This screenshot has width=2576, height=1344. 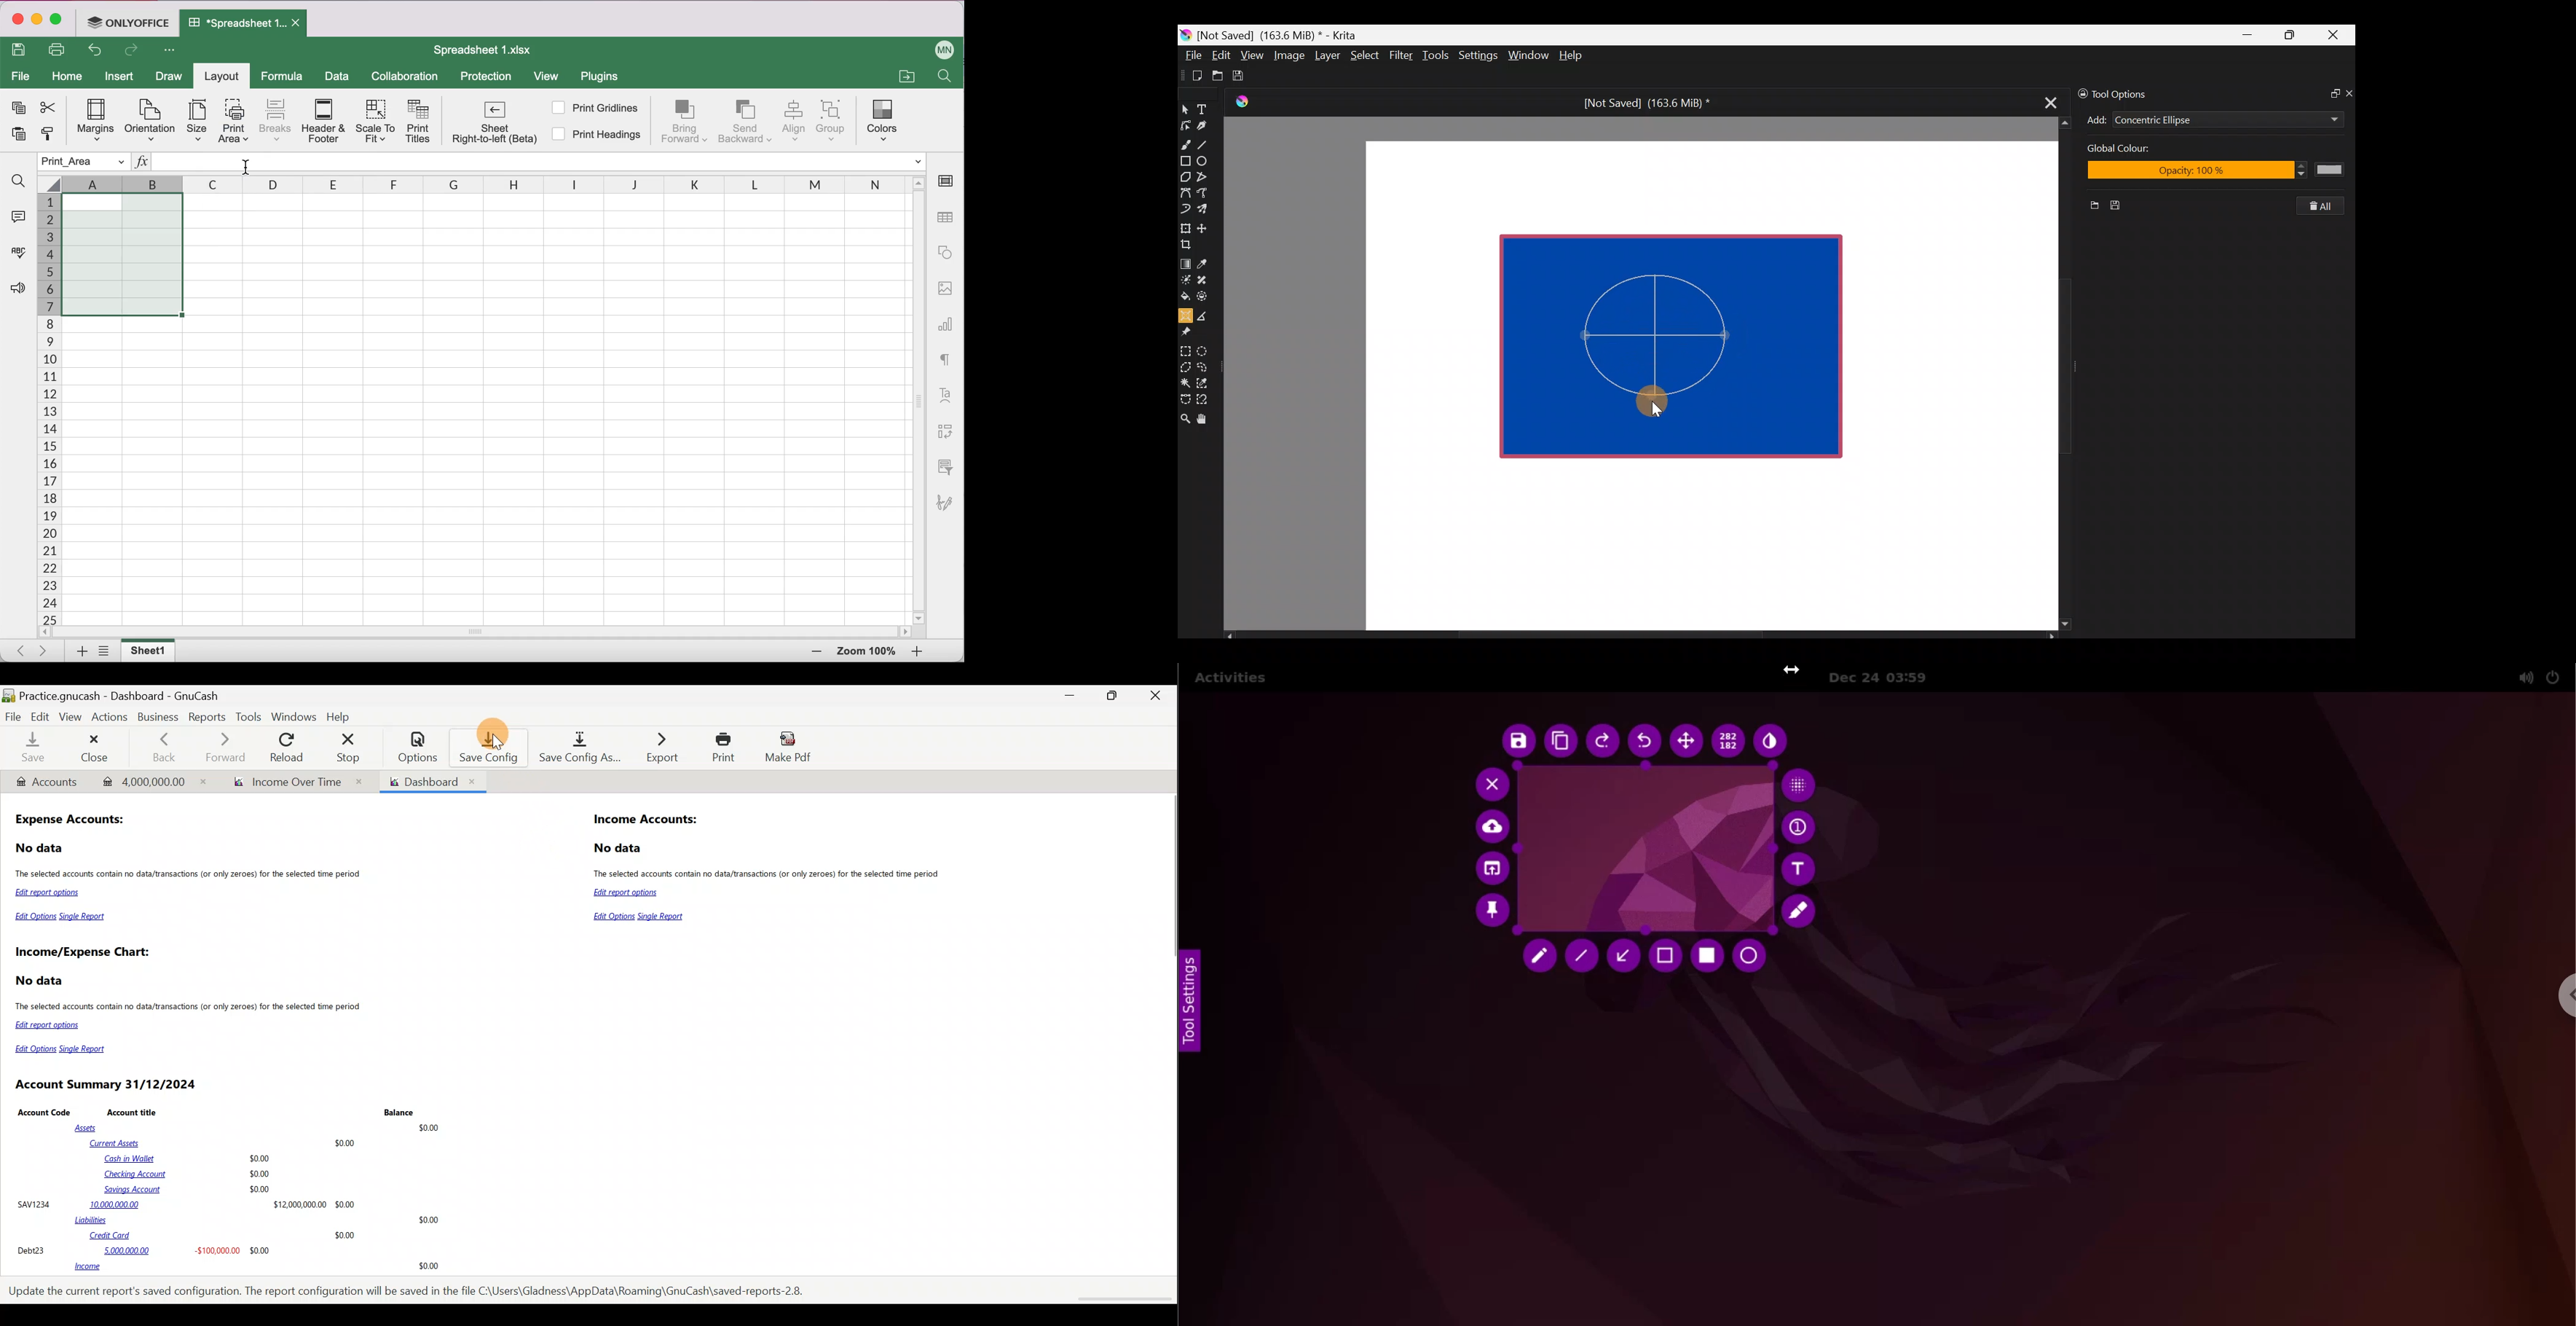 What do you see at coordinates (48, 410) in the screenshot?
I see `number of cells` at bounding box center [48, 410].